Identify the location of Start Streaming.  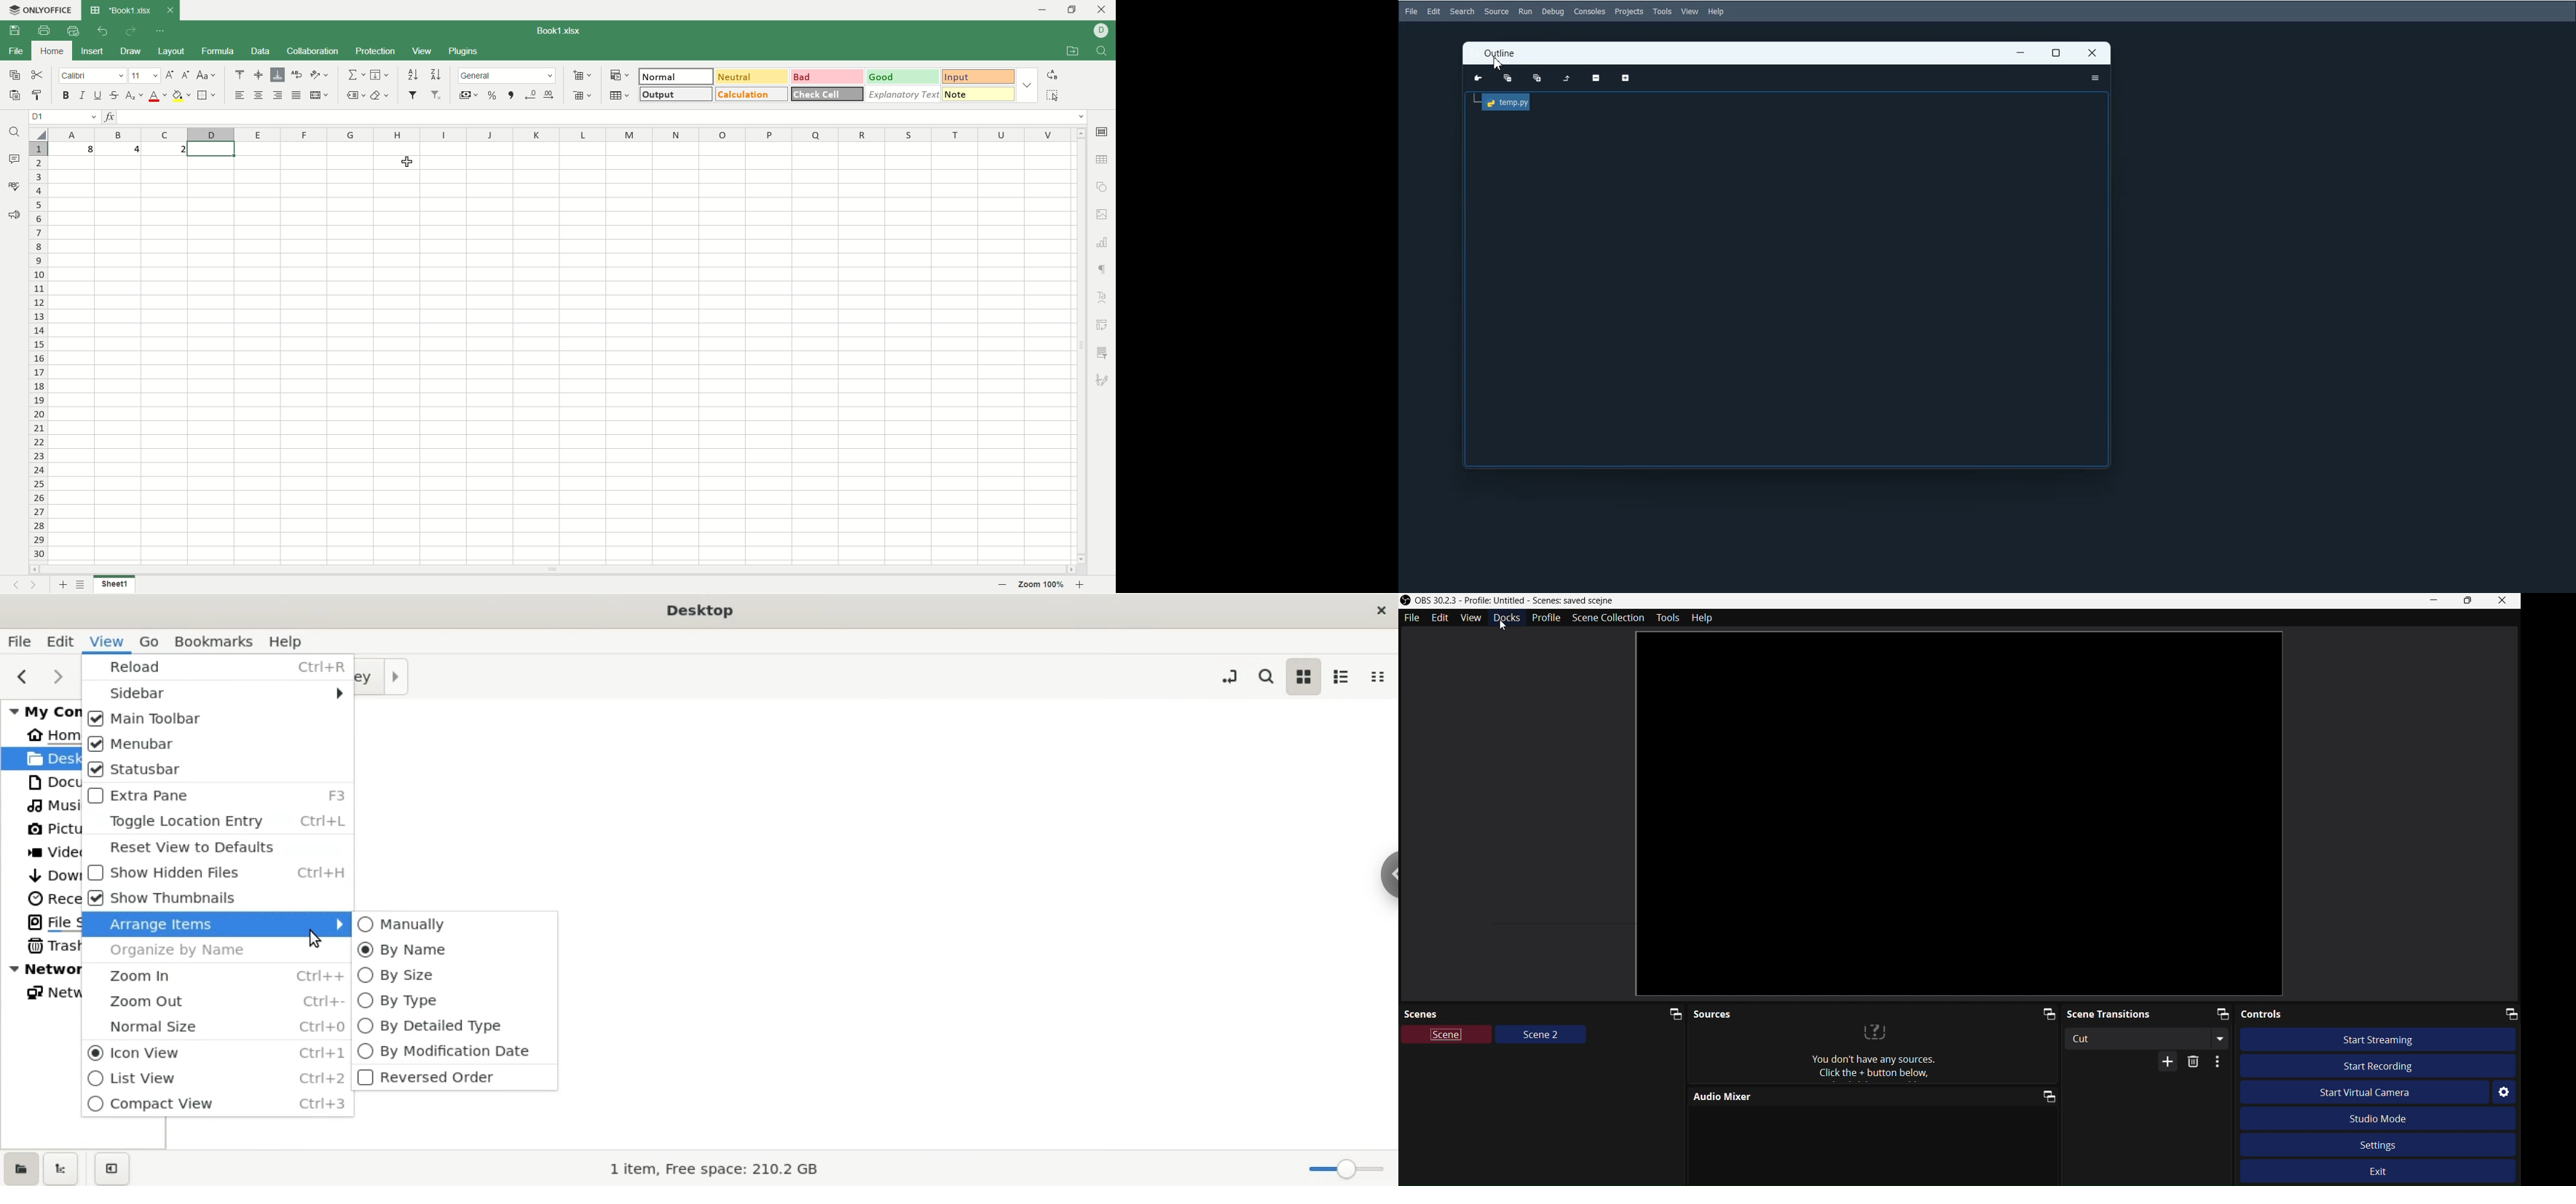
(2385, 1039).